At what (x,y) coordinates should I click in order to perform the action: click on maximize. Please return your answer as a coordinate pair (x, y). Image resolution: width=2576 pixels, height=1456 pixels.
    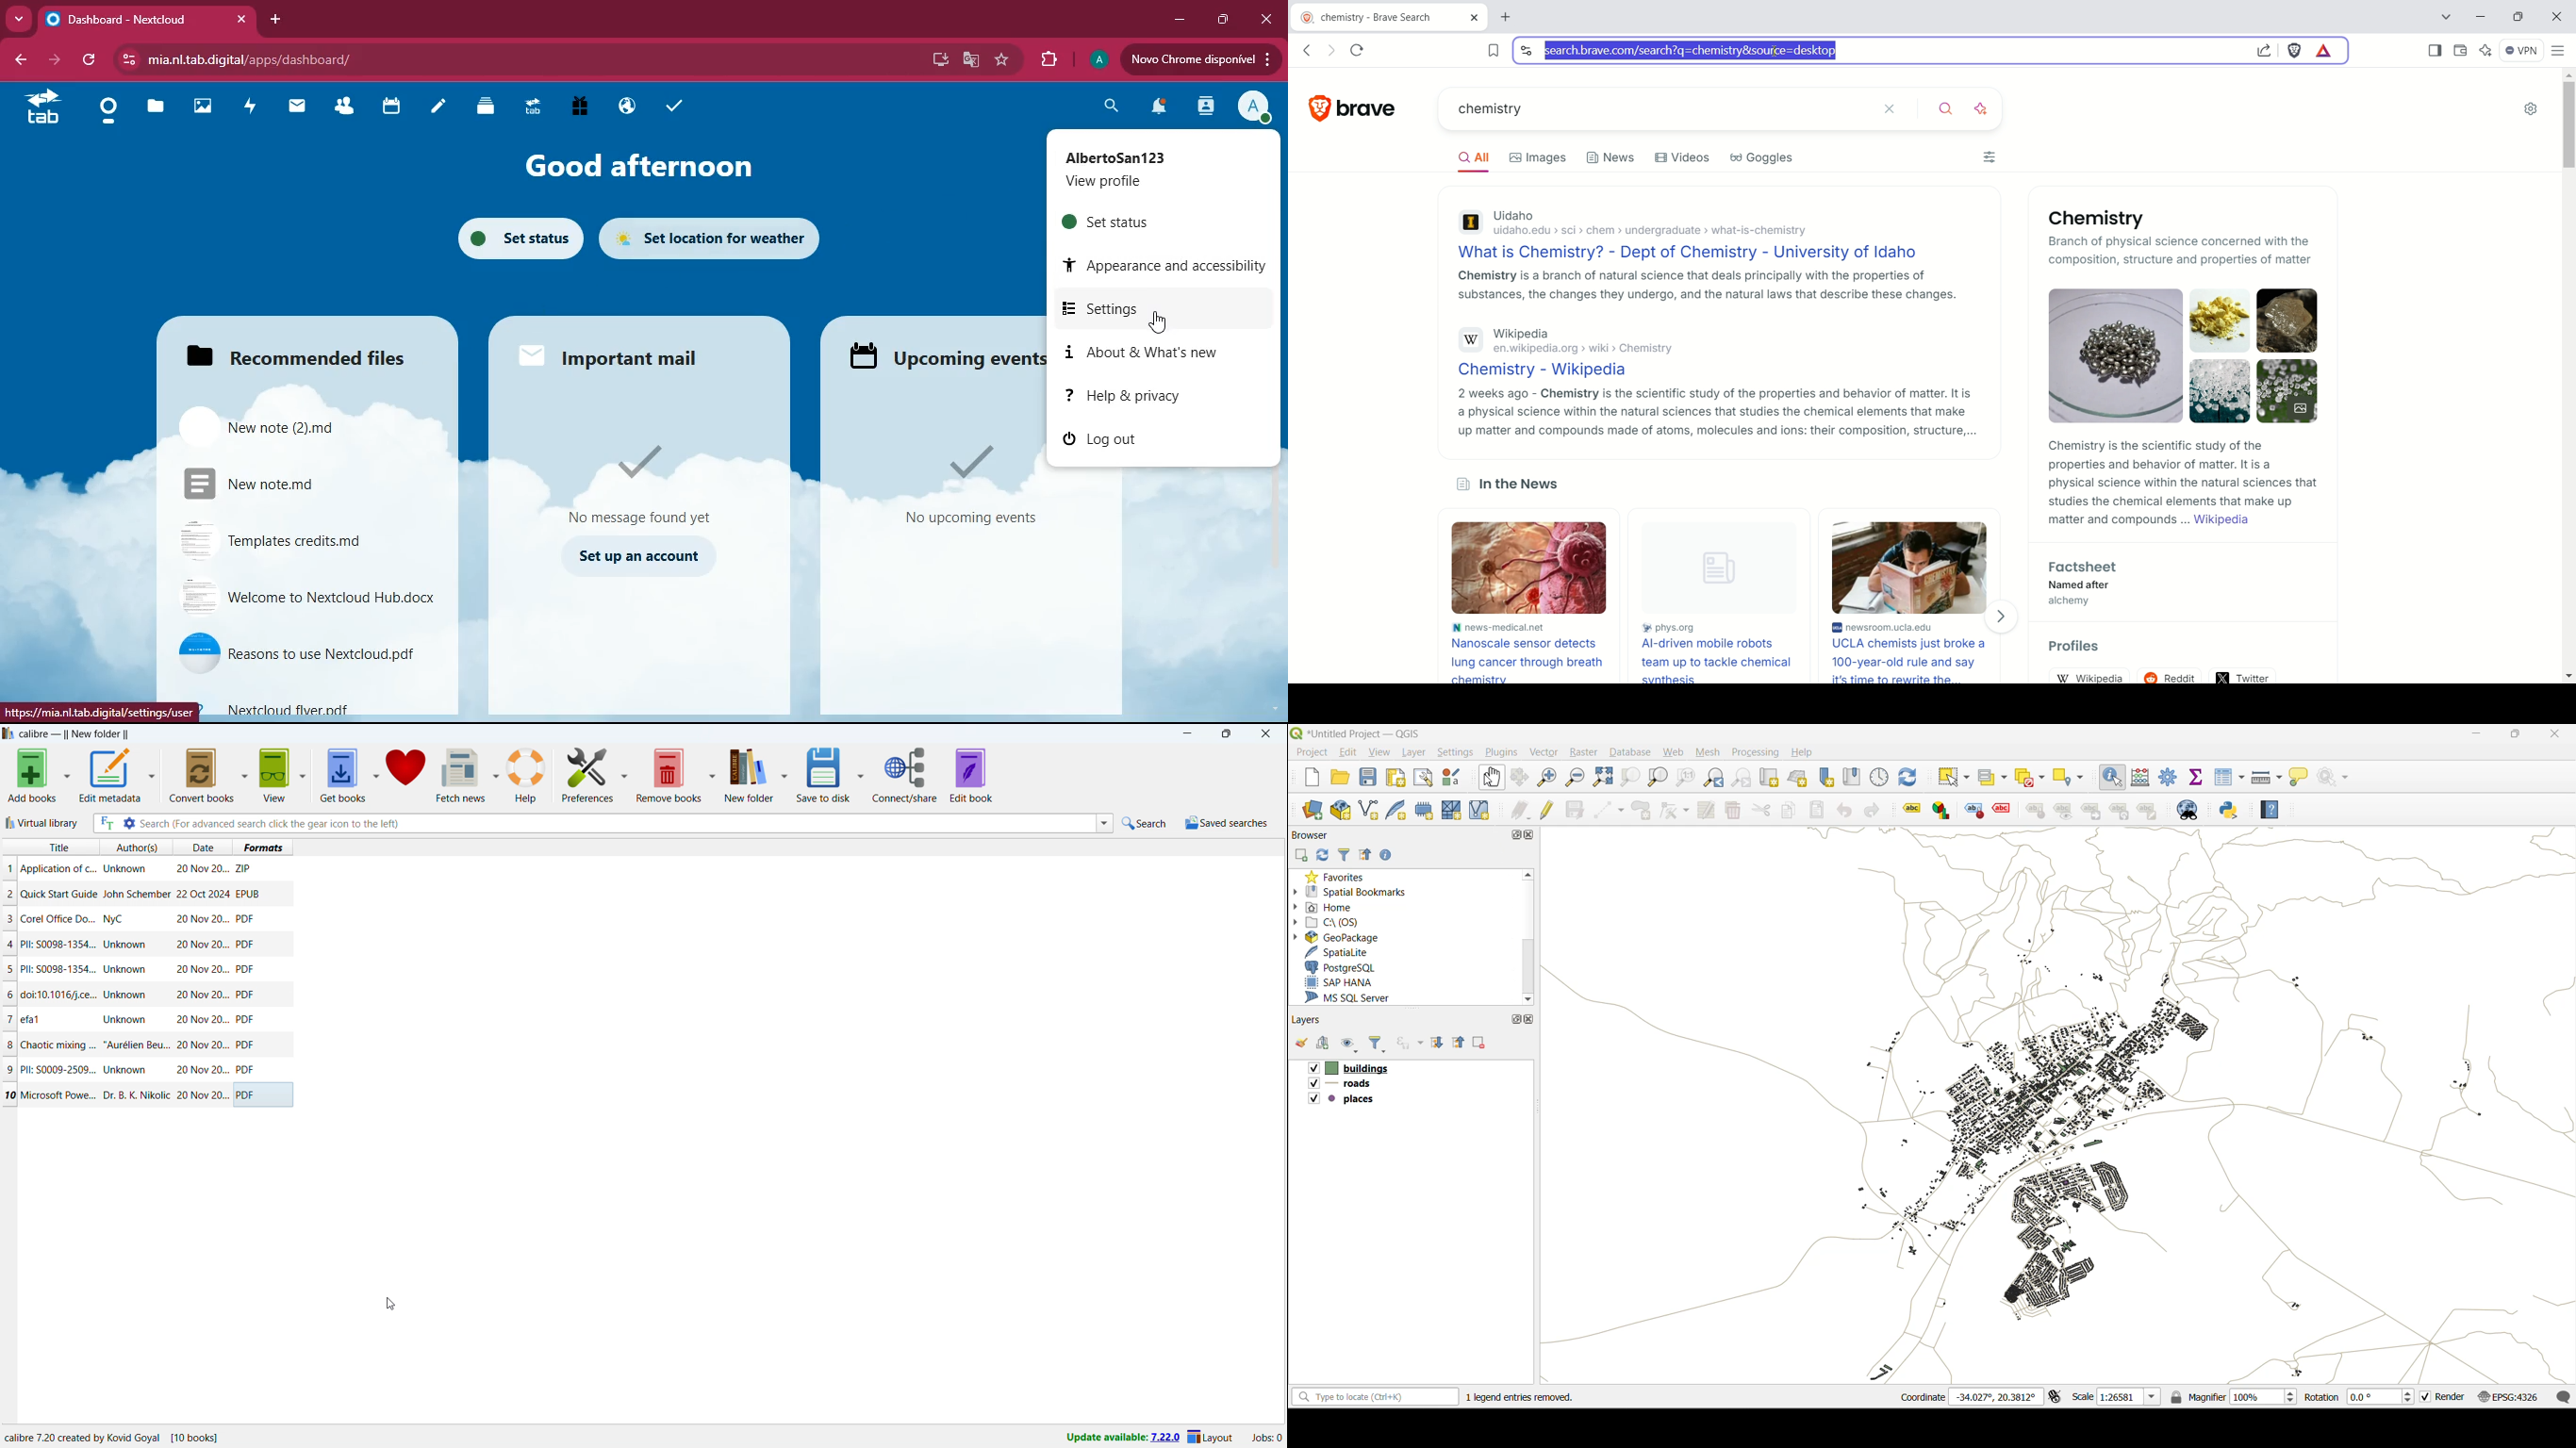
    Looking at the image, I should click on (1226, 733).